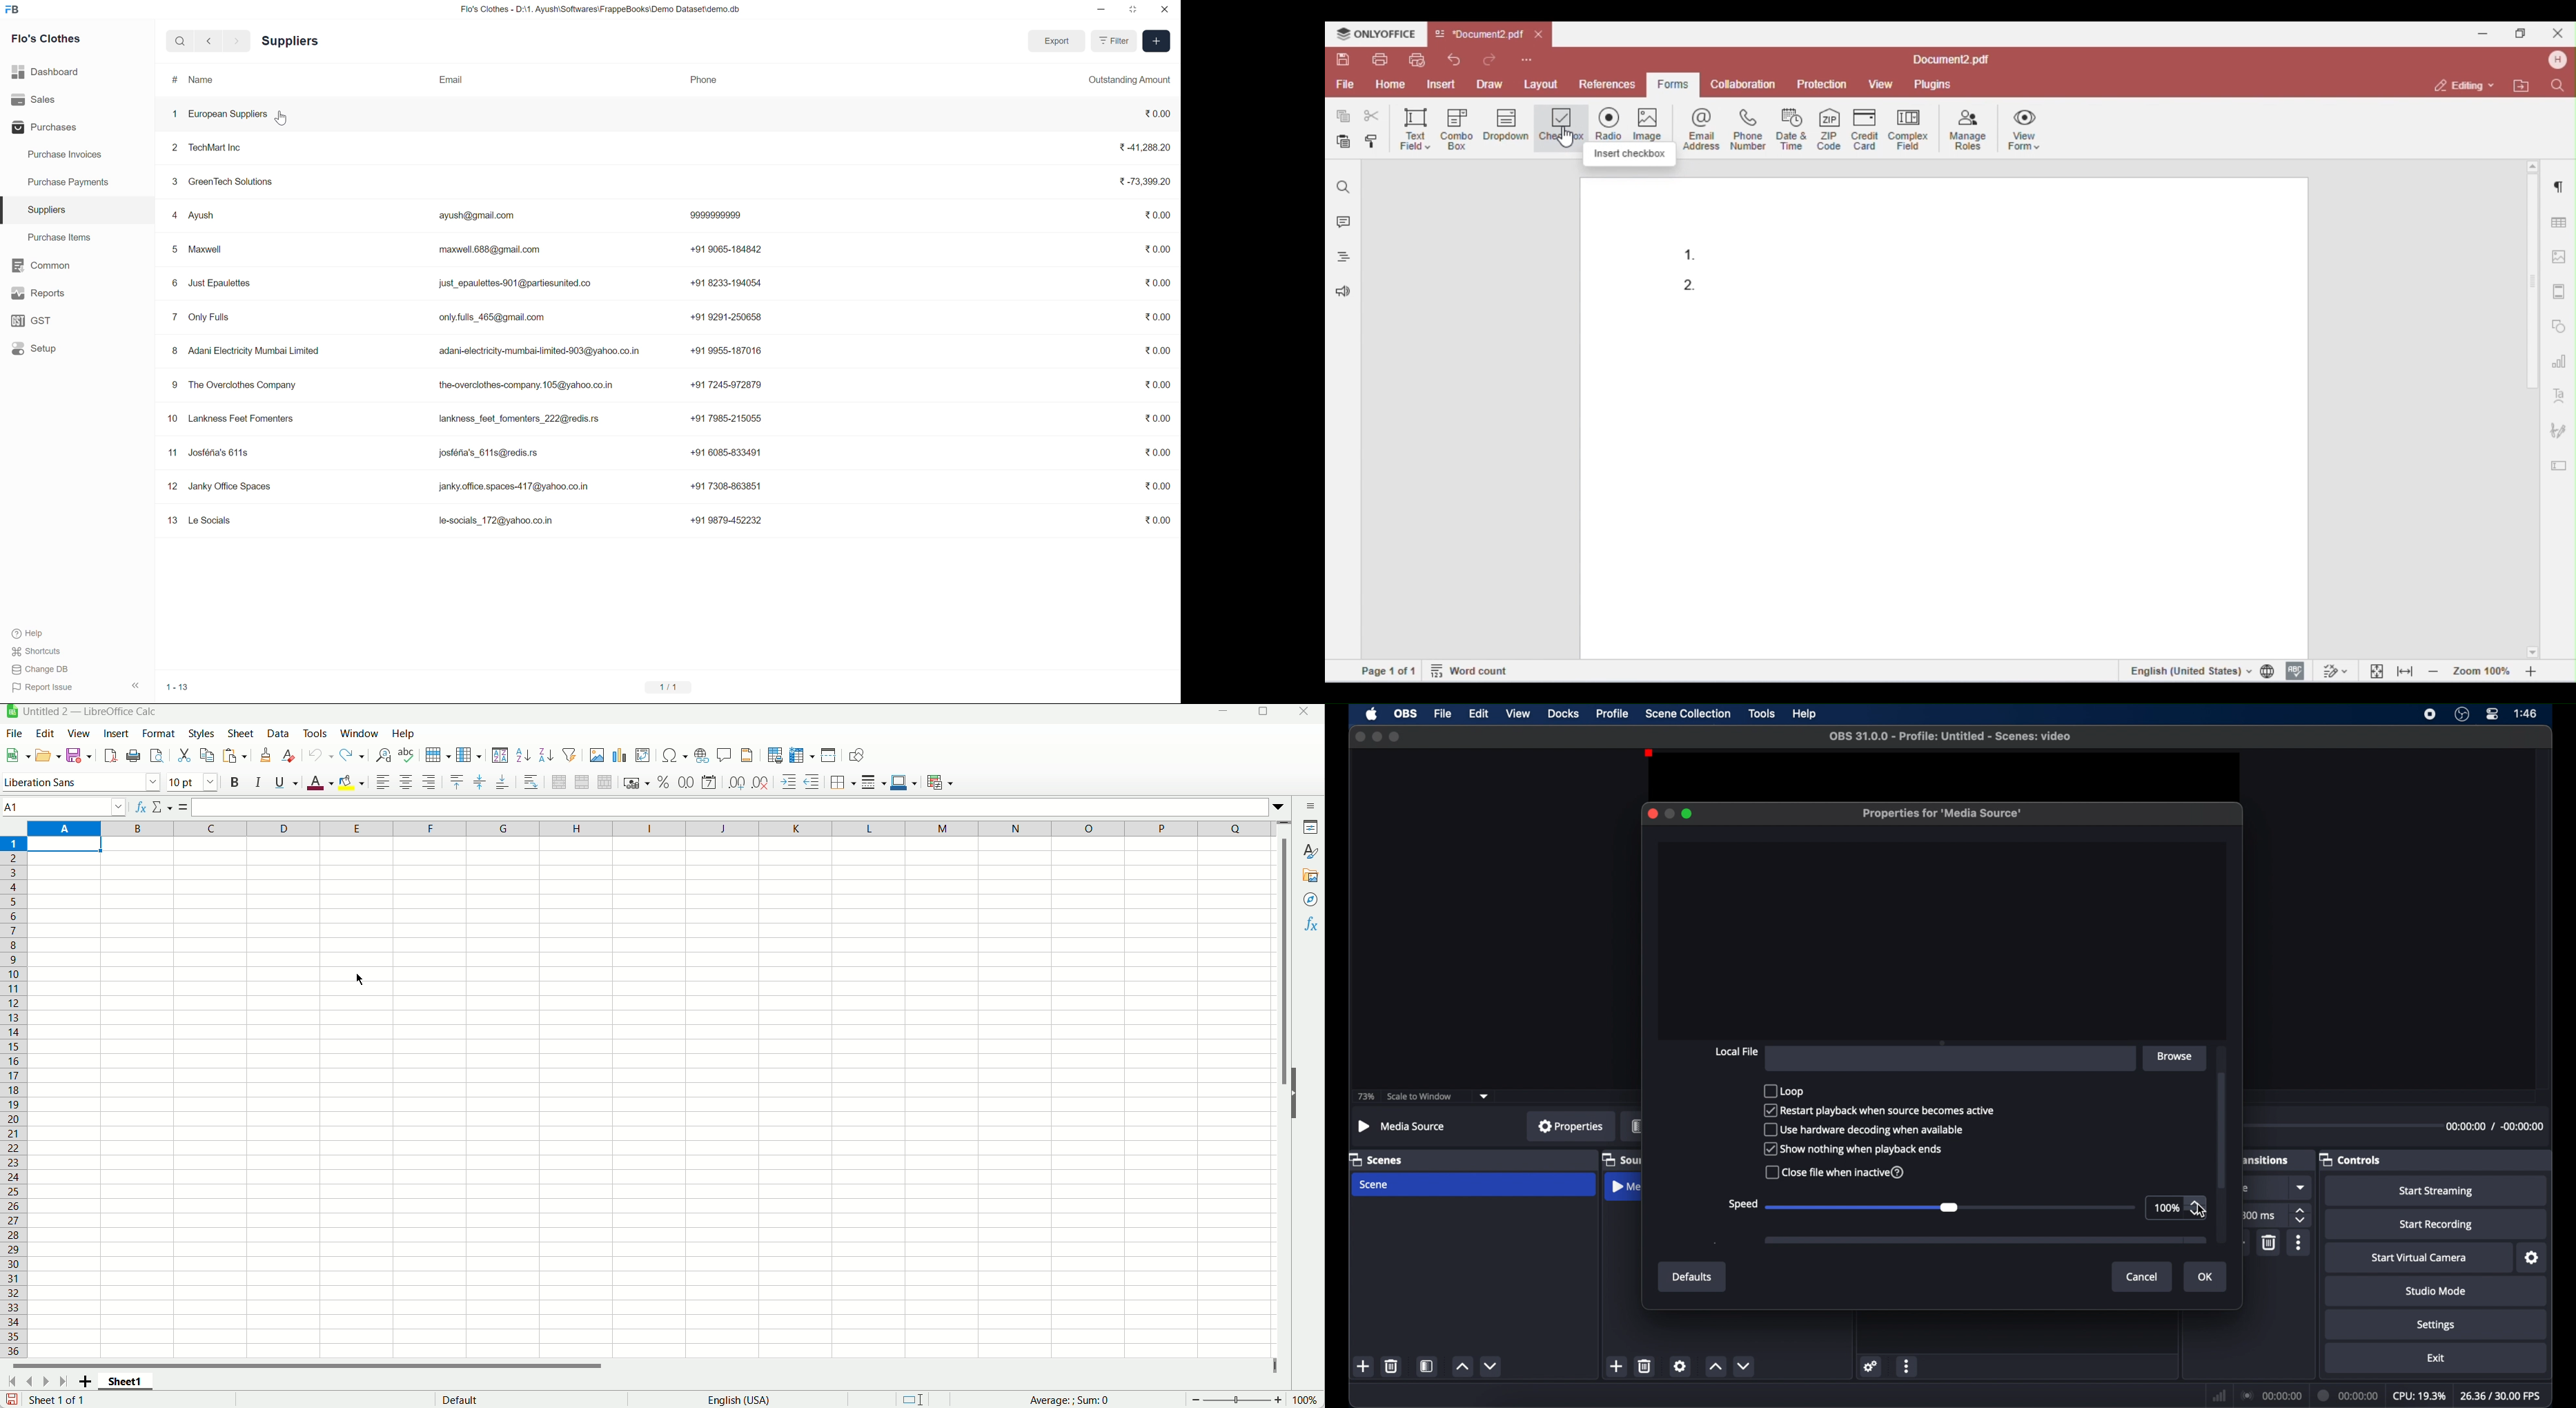 The height and width of the screenshot is (1428, 2576). Describe the element at coordinates (1402, 1126) in the screenshot. I see `no source selected` at that location.